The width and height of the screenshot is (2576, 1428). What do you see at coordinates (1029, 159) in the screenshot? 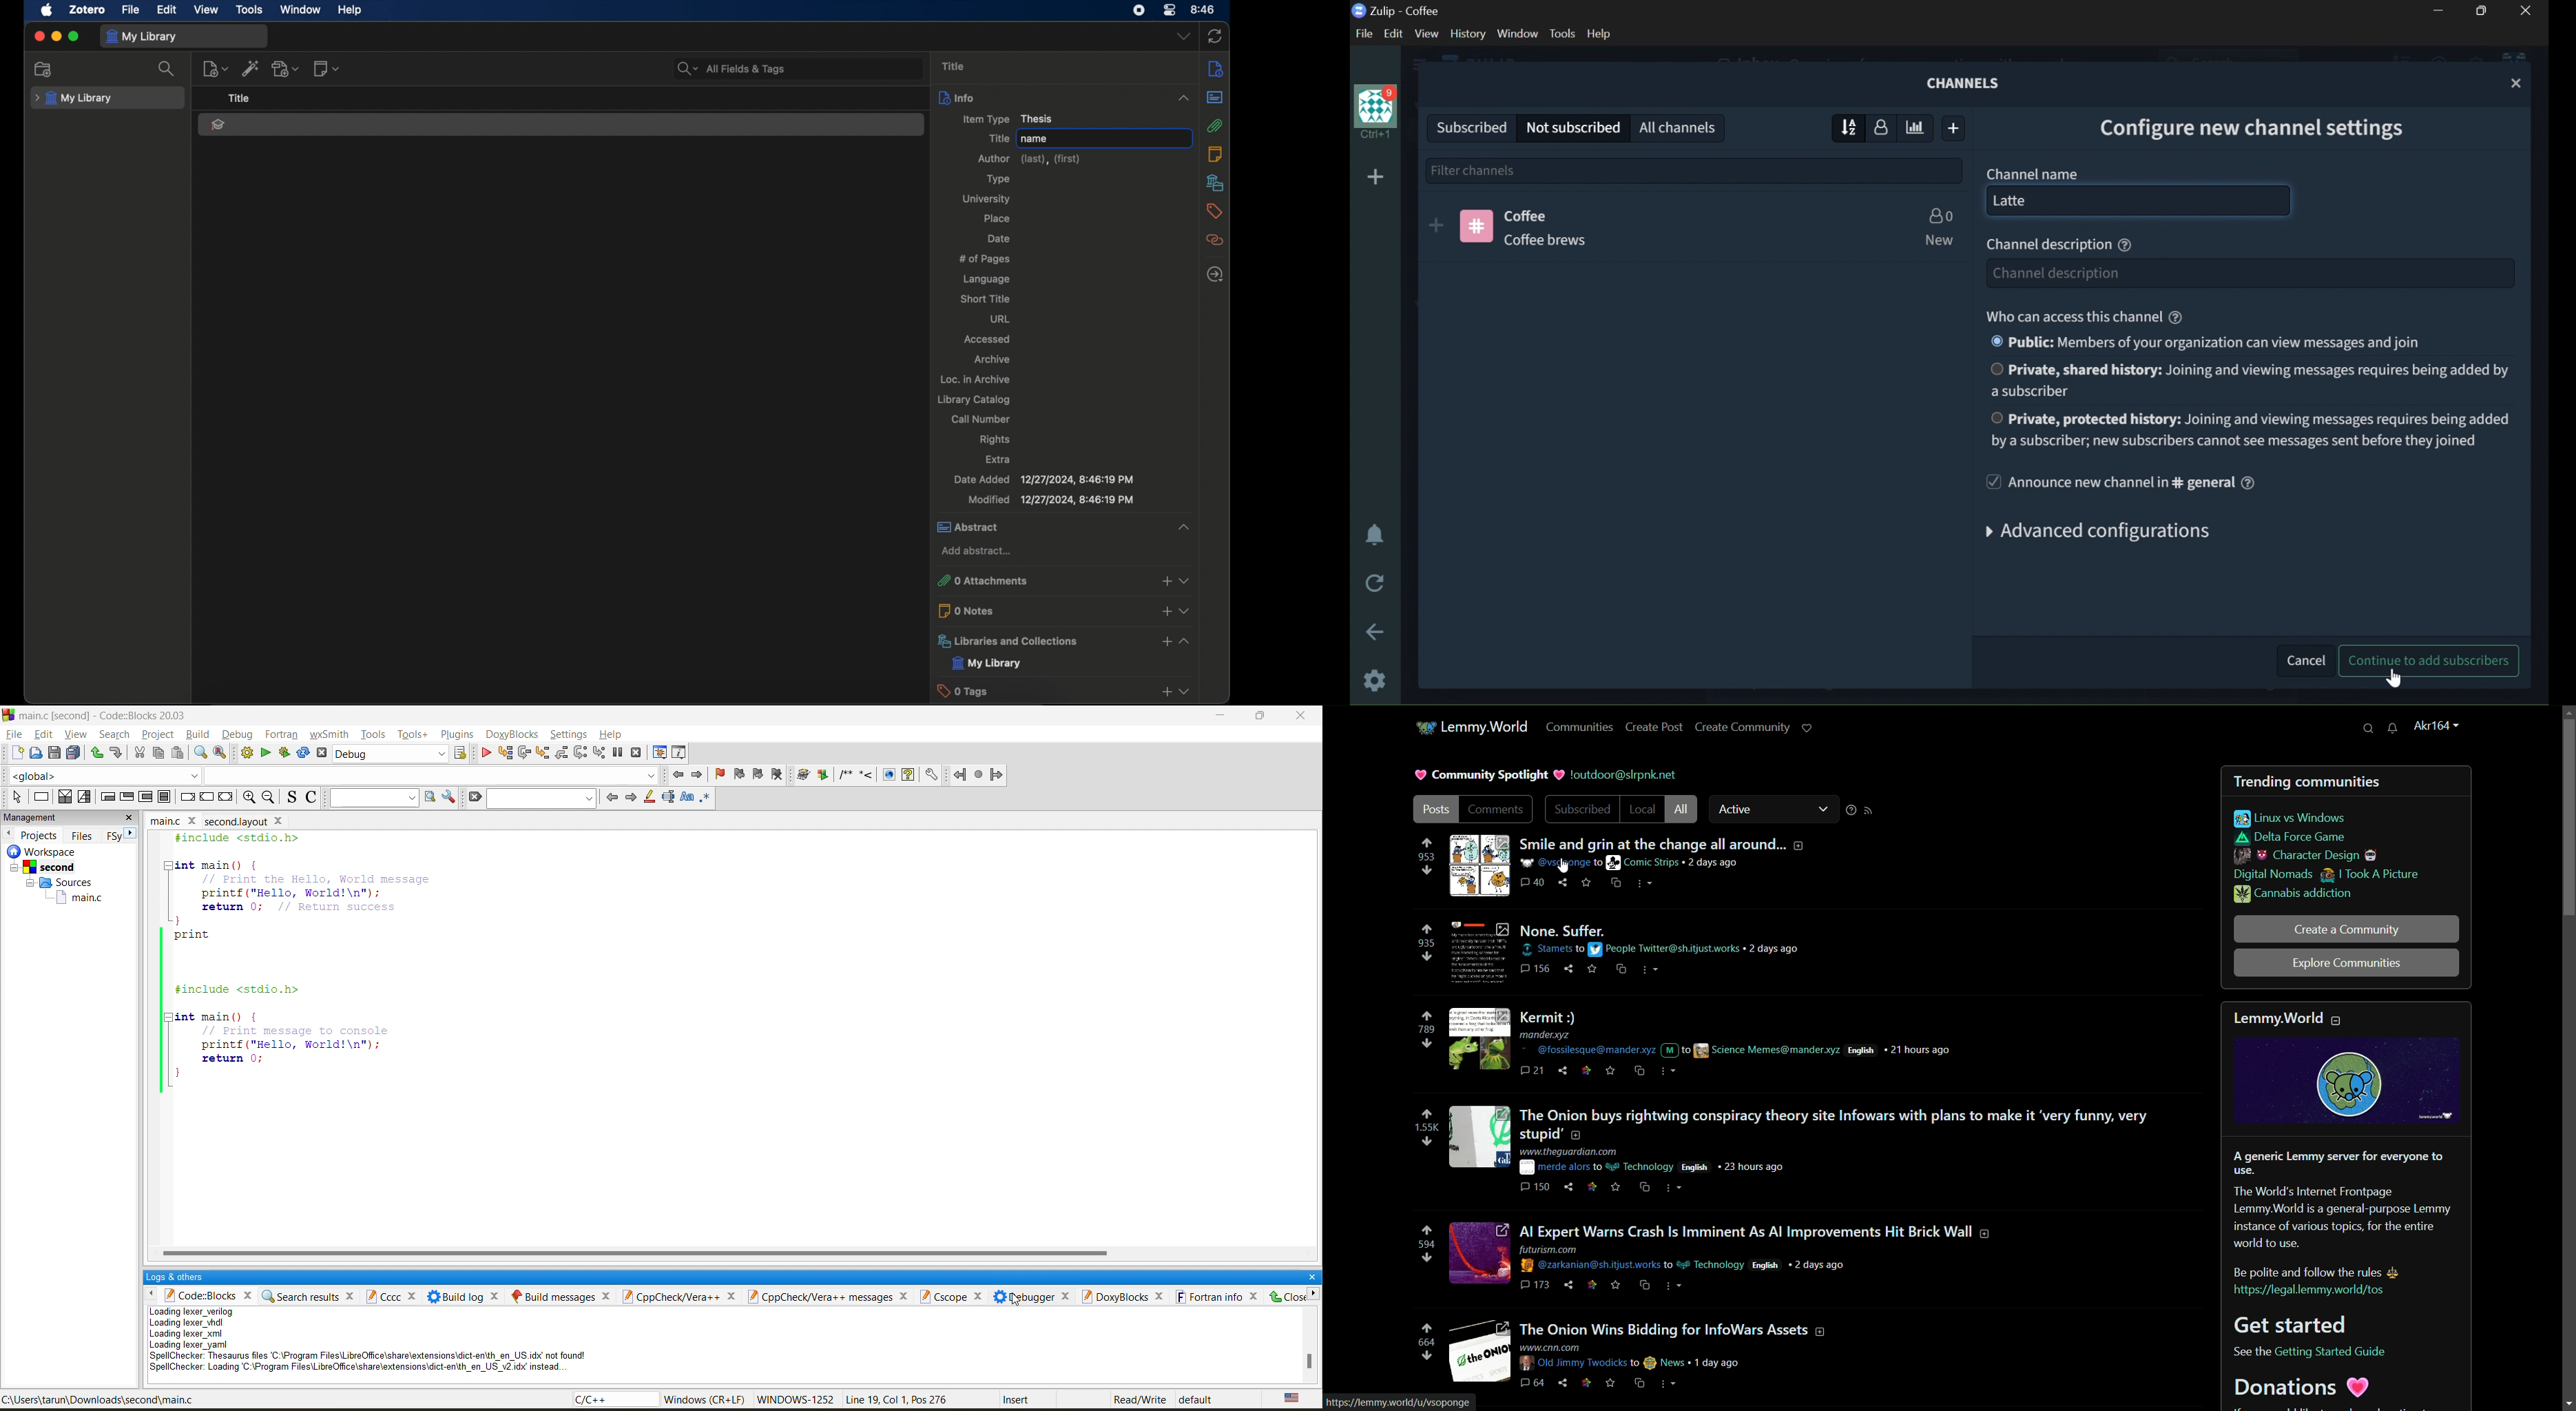
I see `author` at bounding box center [1029, 159].